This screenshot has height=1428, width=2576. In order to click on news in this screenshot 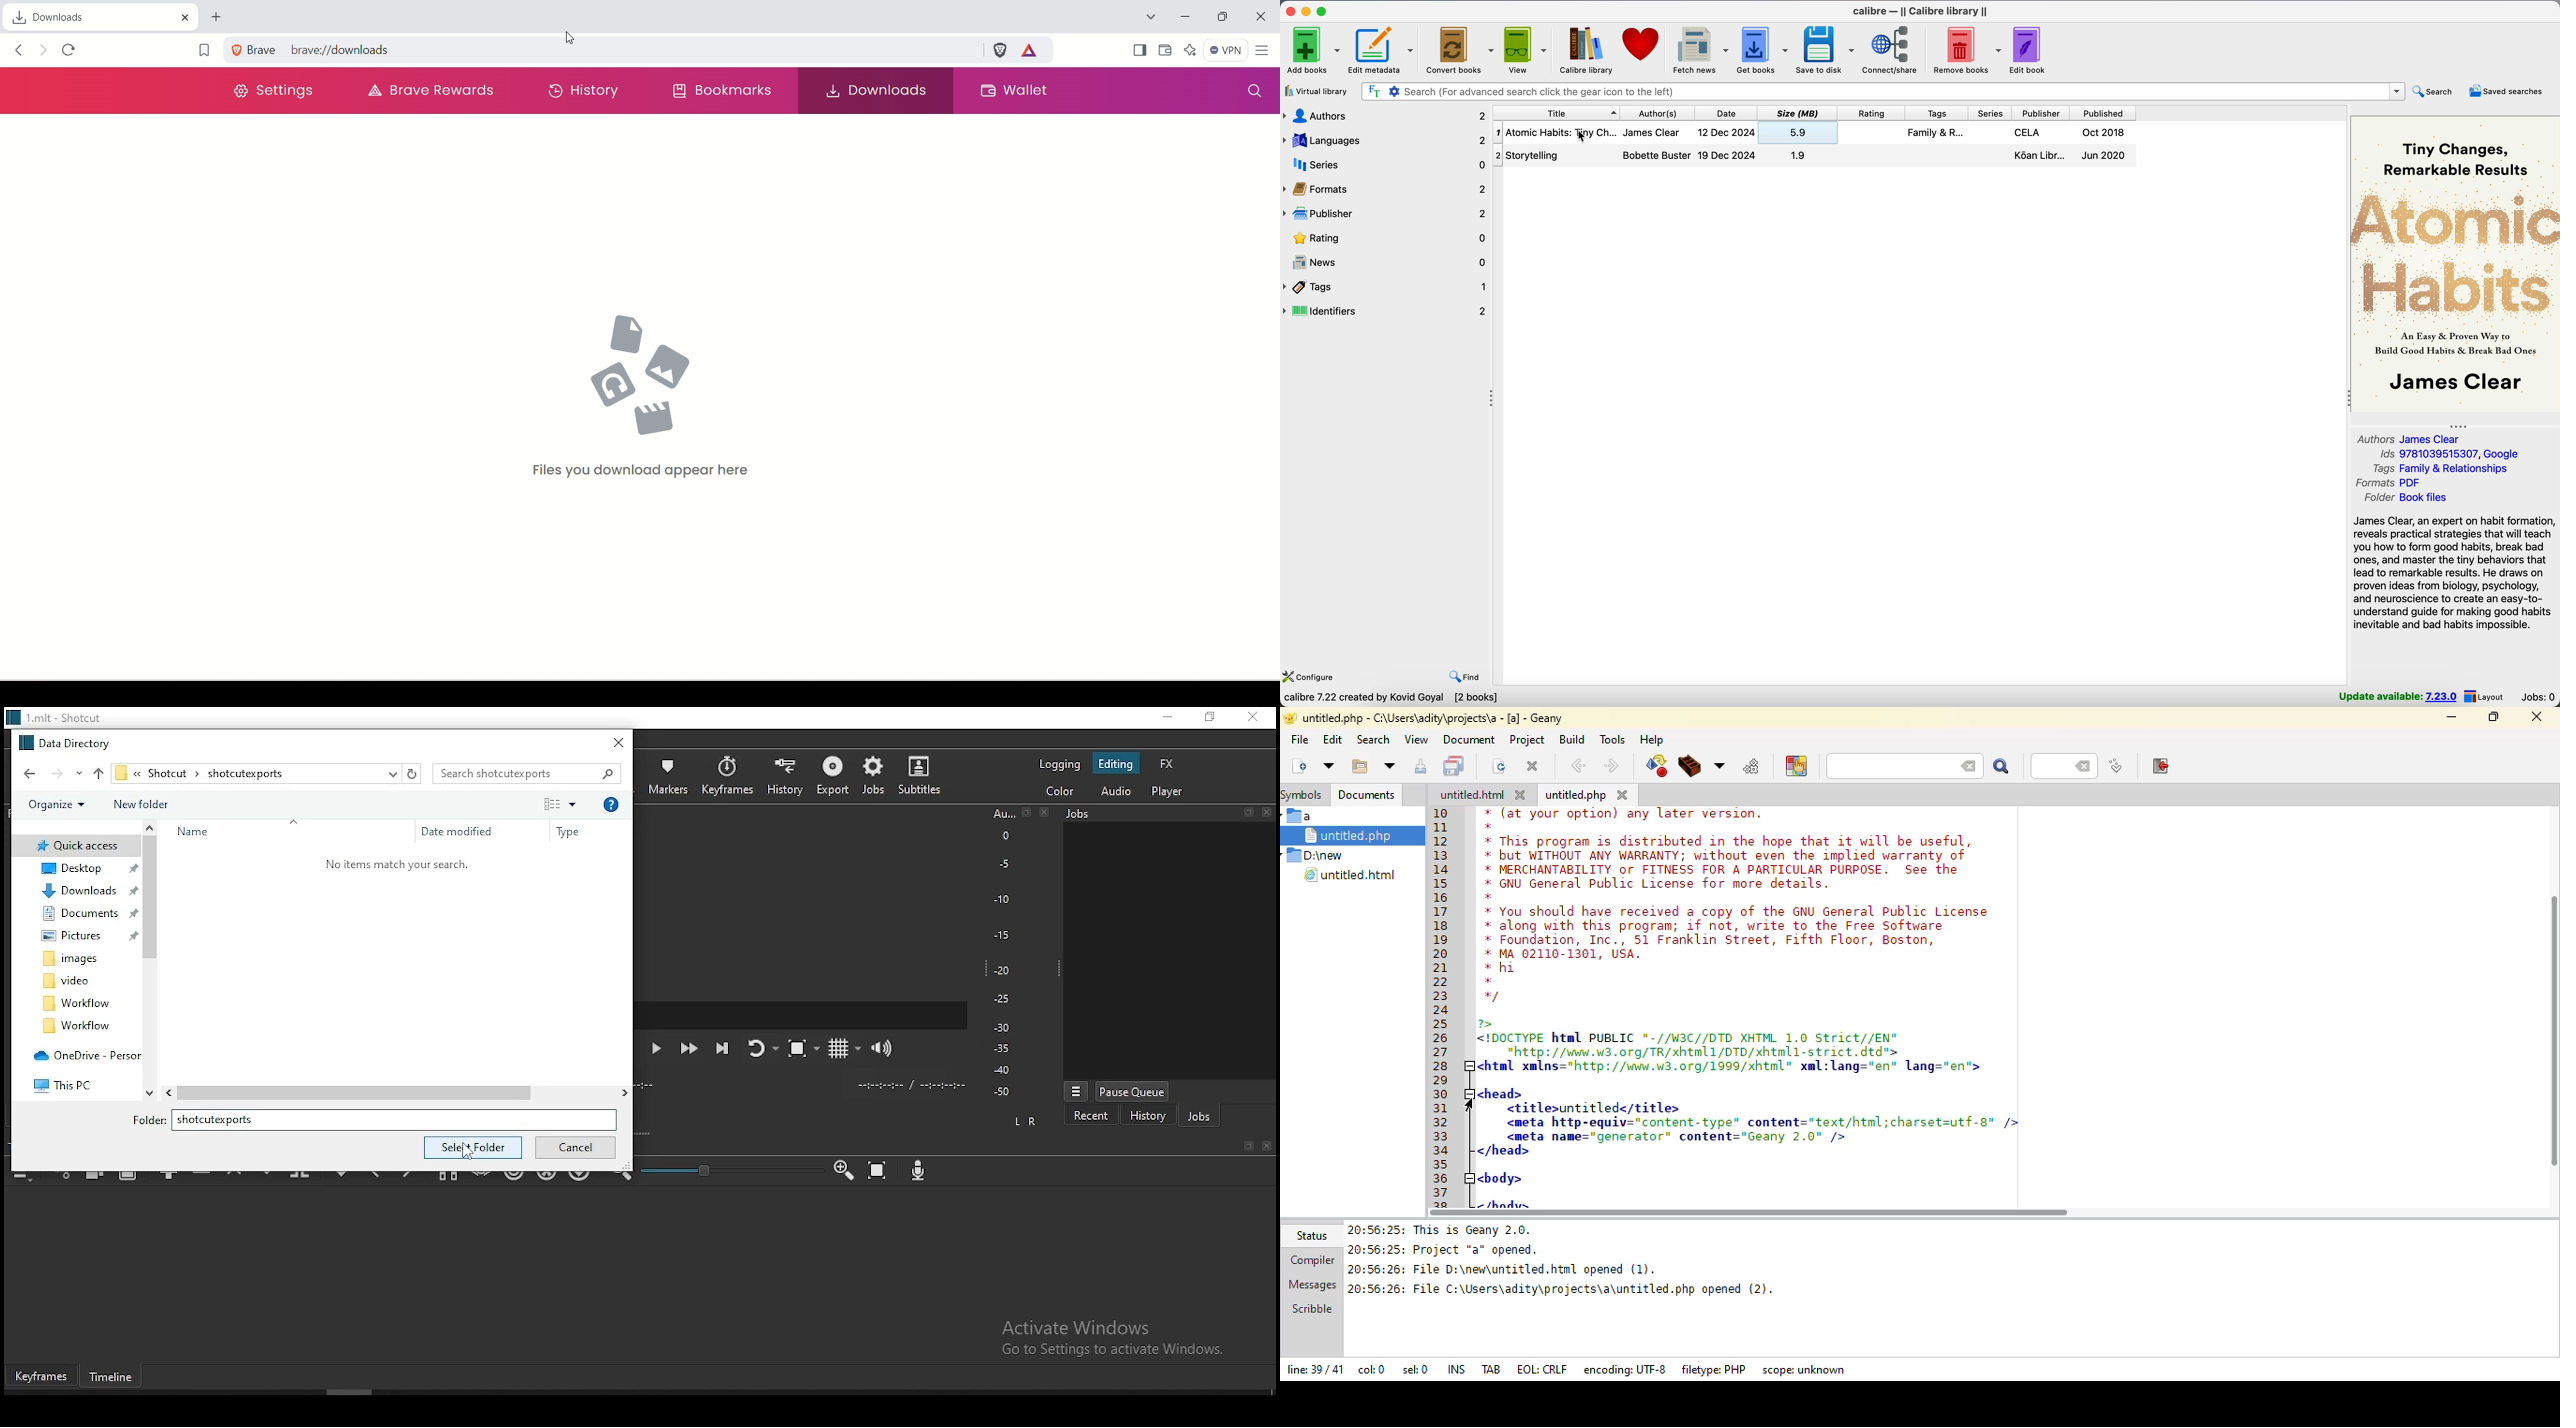, I will do `click(1390, 262)`.